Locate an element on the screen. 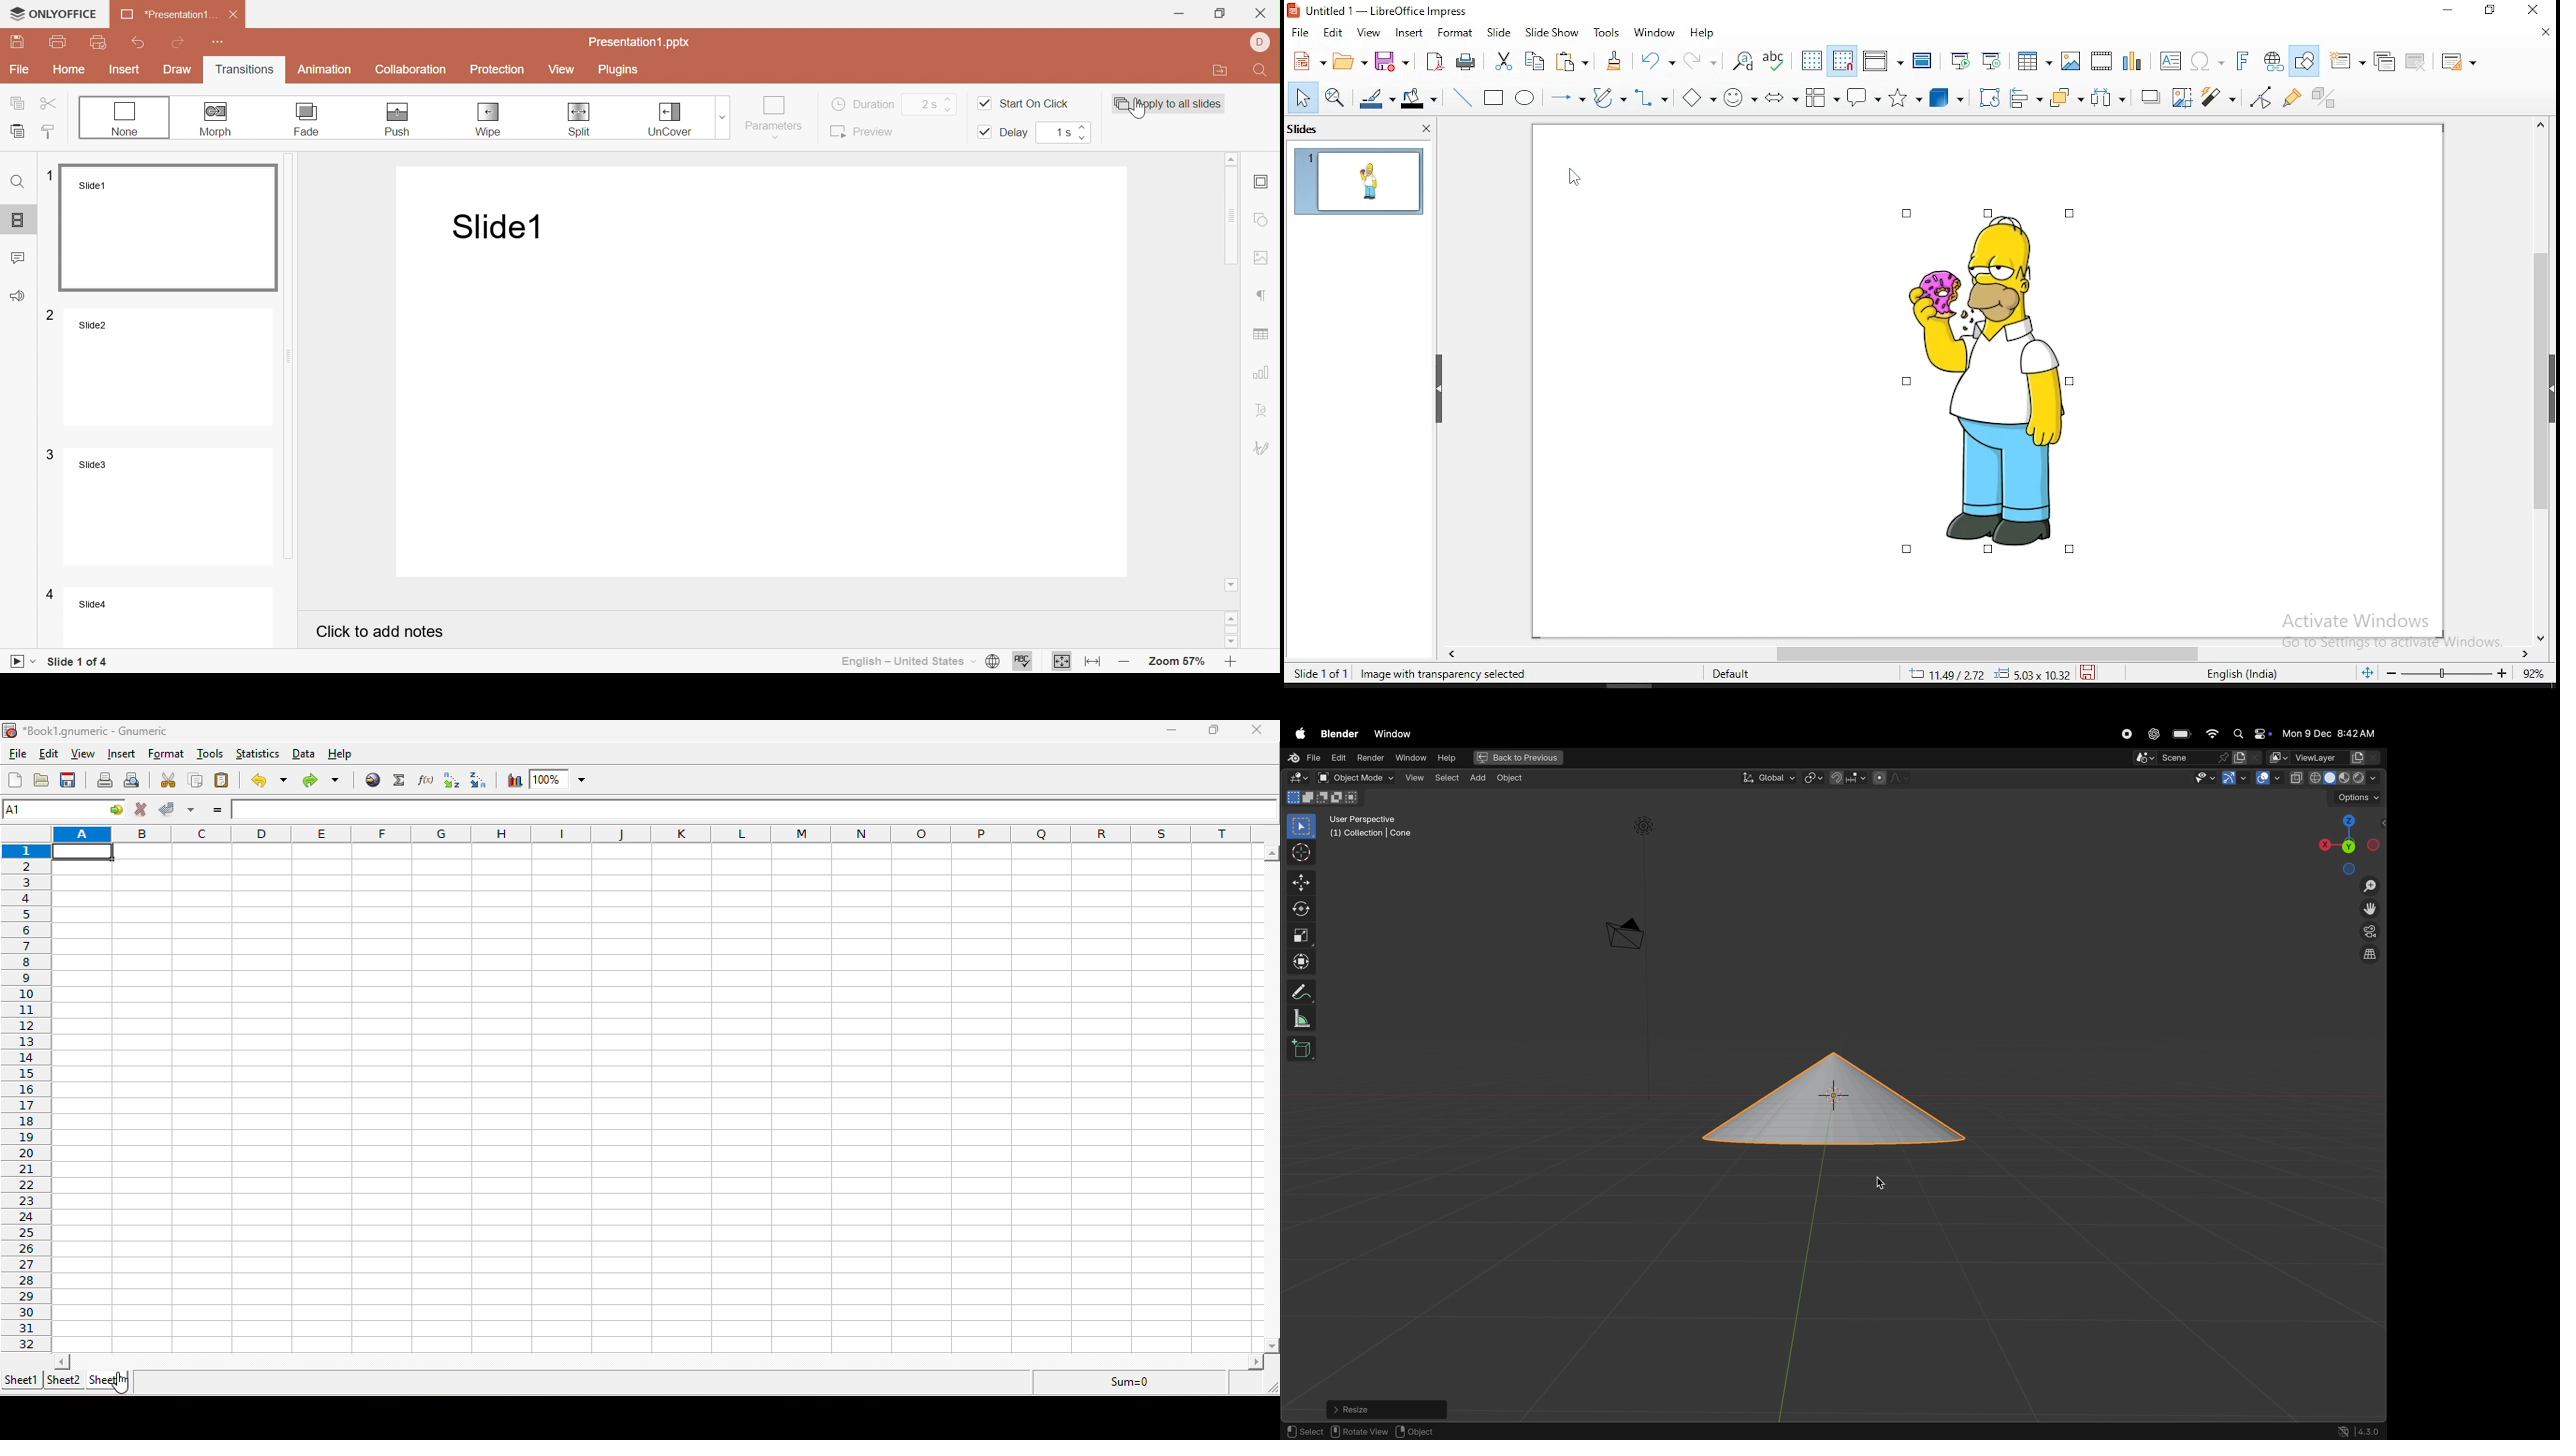 The width and height of the screenshot is (2576, 1456). Scroll bar is located at coordinates (1233, 369).